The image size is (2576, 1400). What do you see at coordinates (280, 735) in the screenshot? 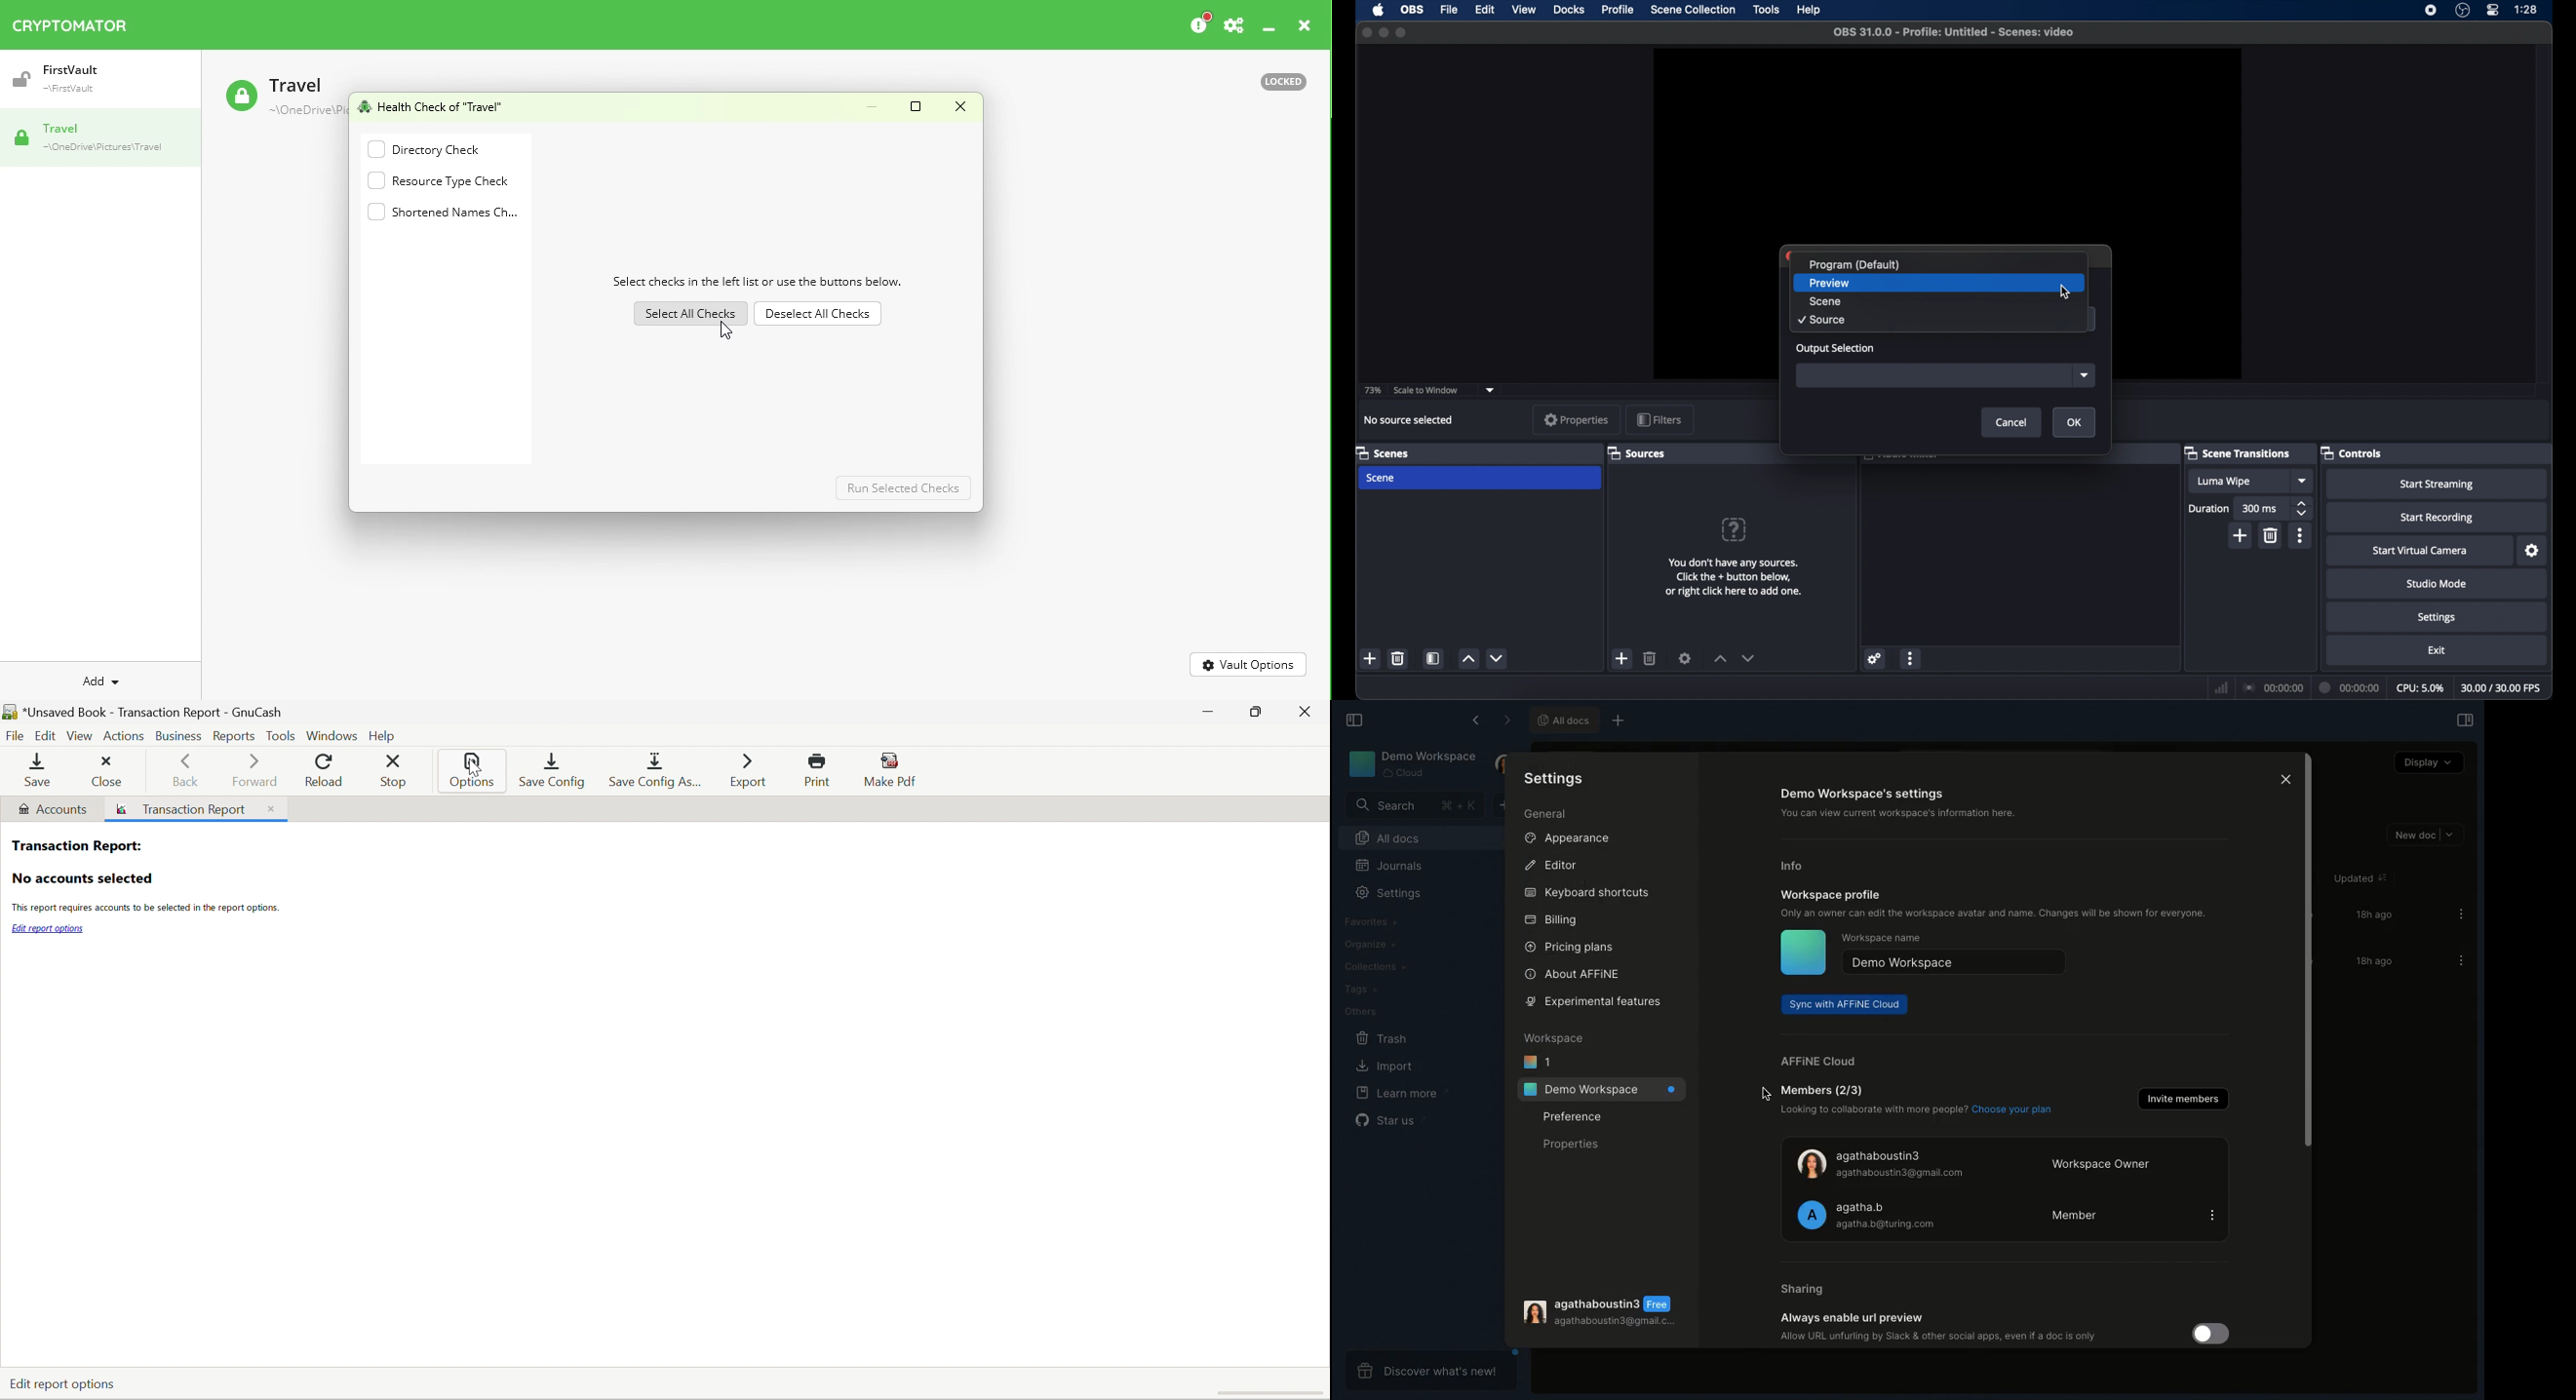
I see `Tools` at bounding box center [280, 735].